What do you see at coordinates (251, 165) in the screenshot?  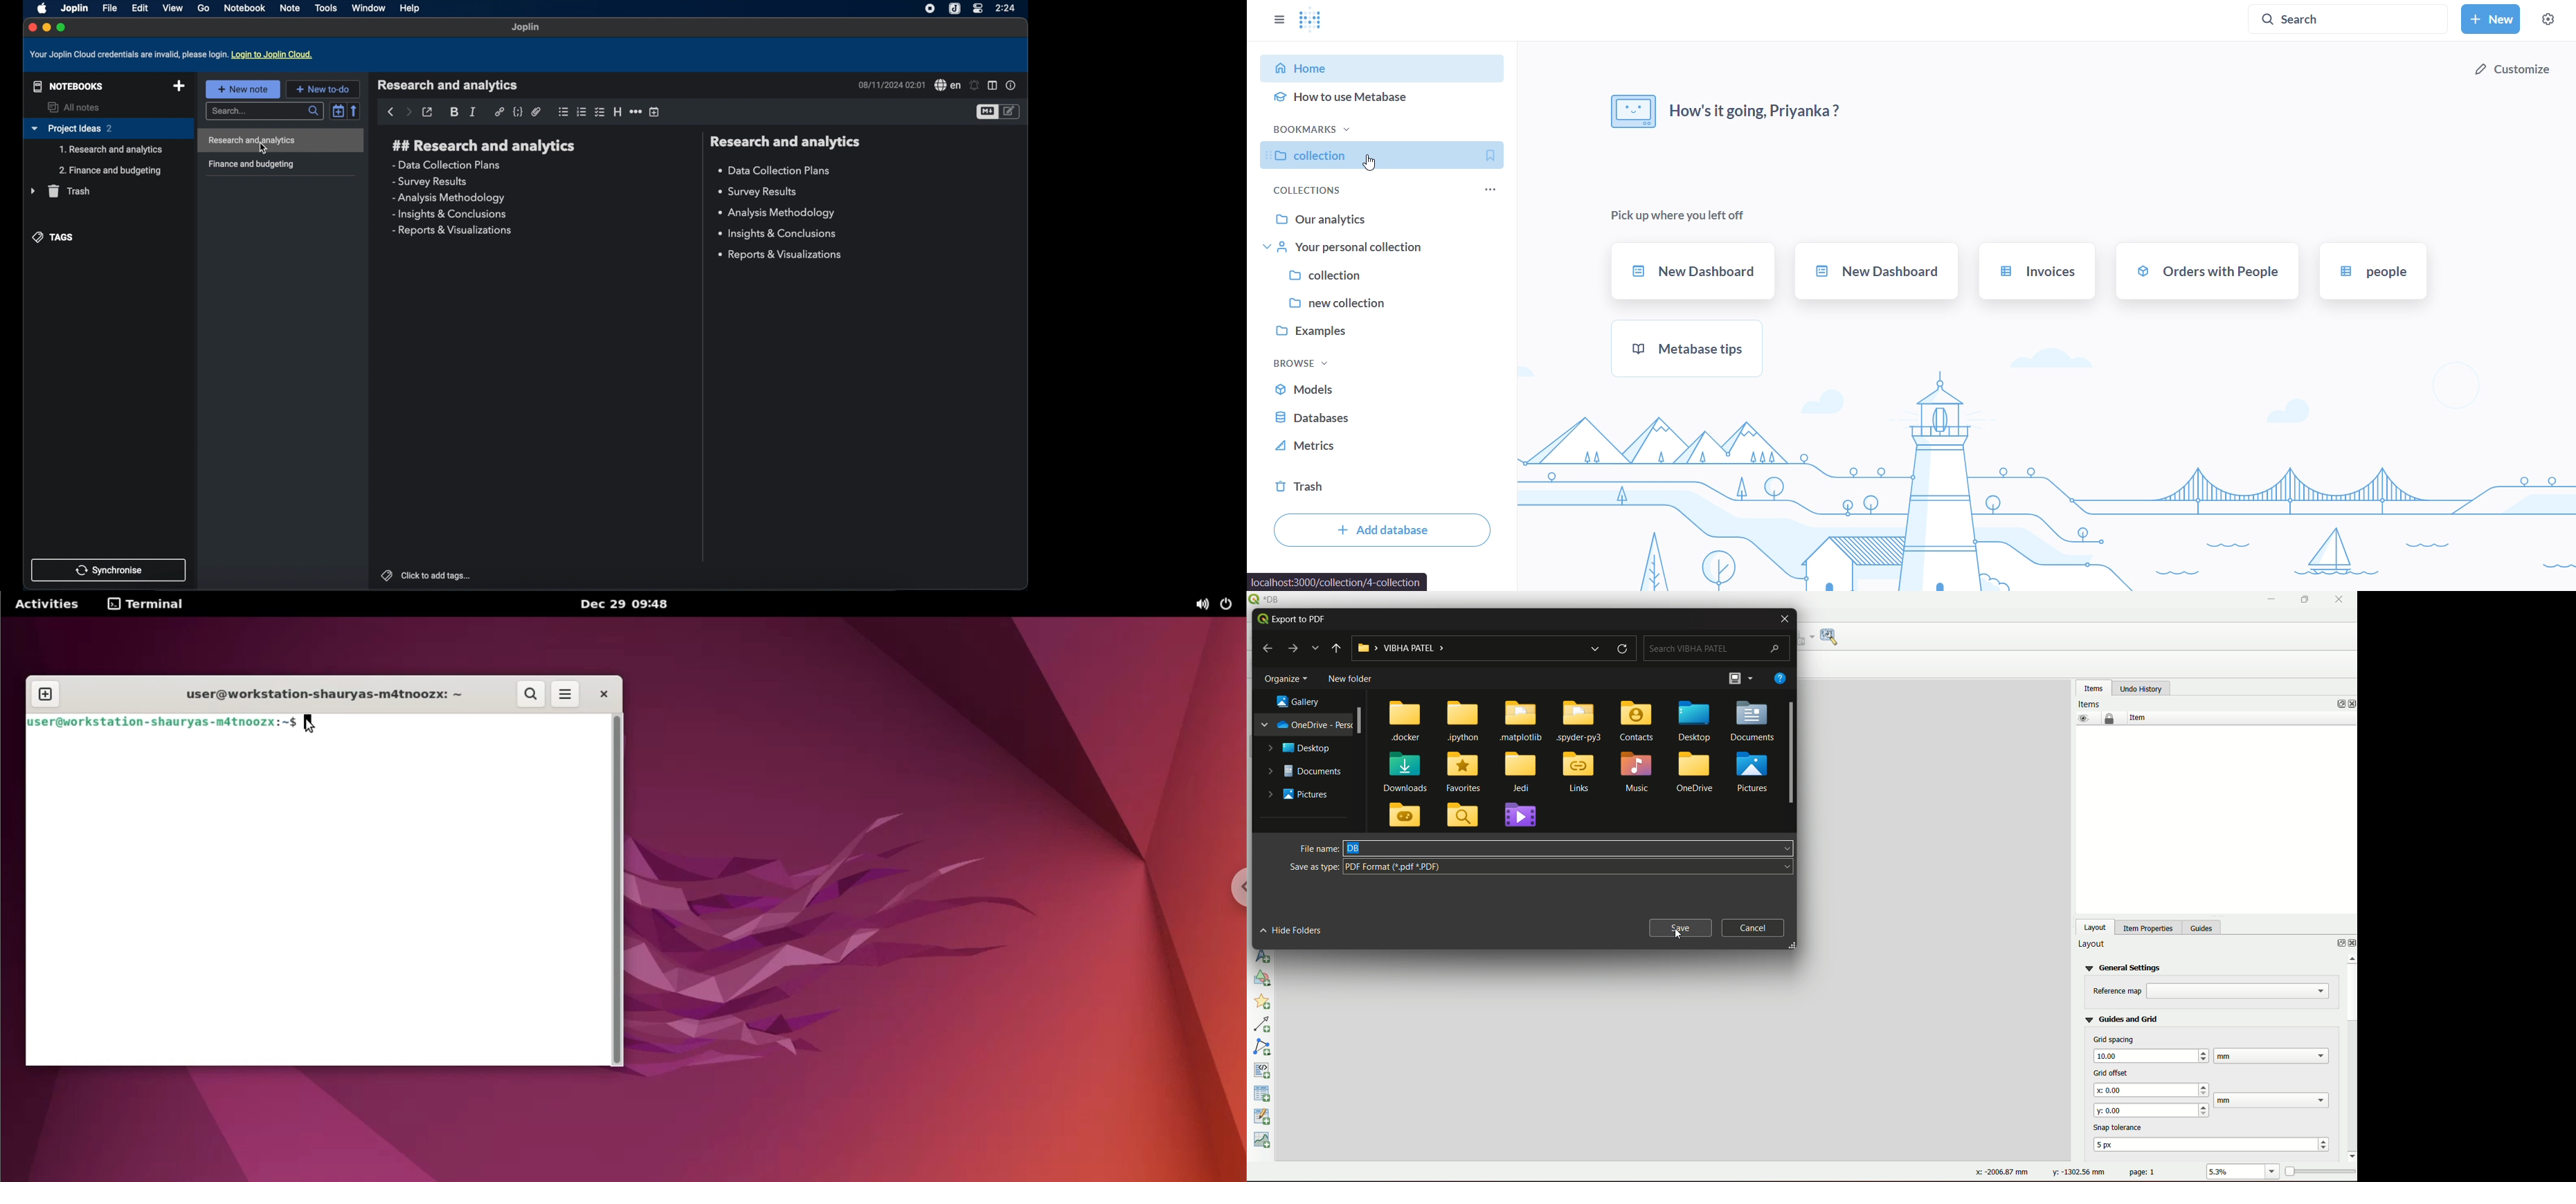 I see `finance and budgeting` at bounding box center [251, 165].